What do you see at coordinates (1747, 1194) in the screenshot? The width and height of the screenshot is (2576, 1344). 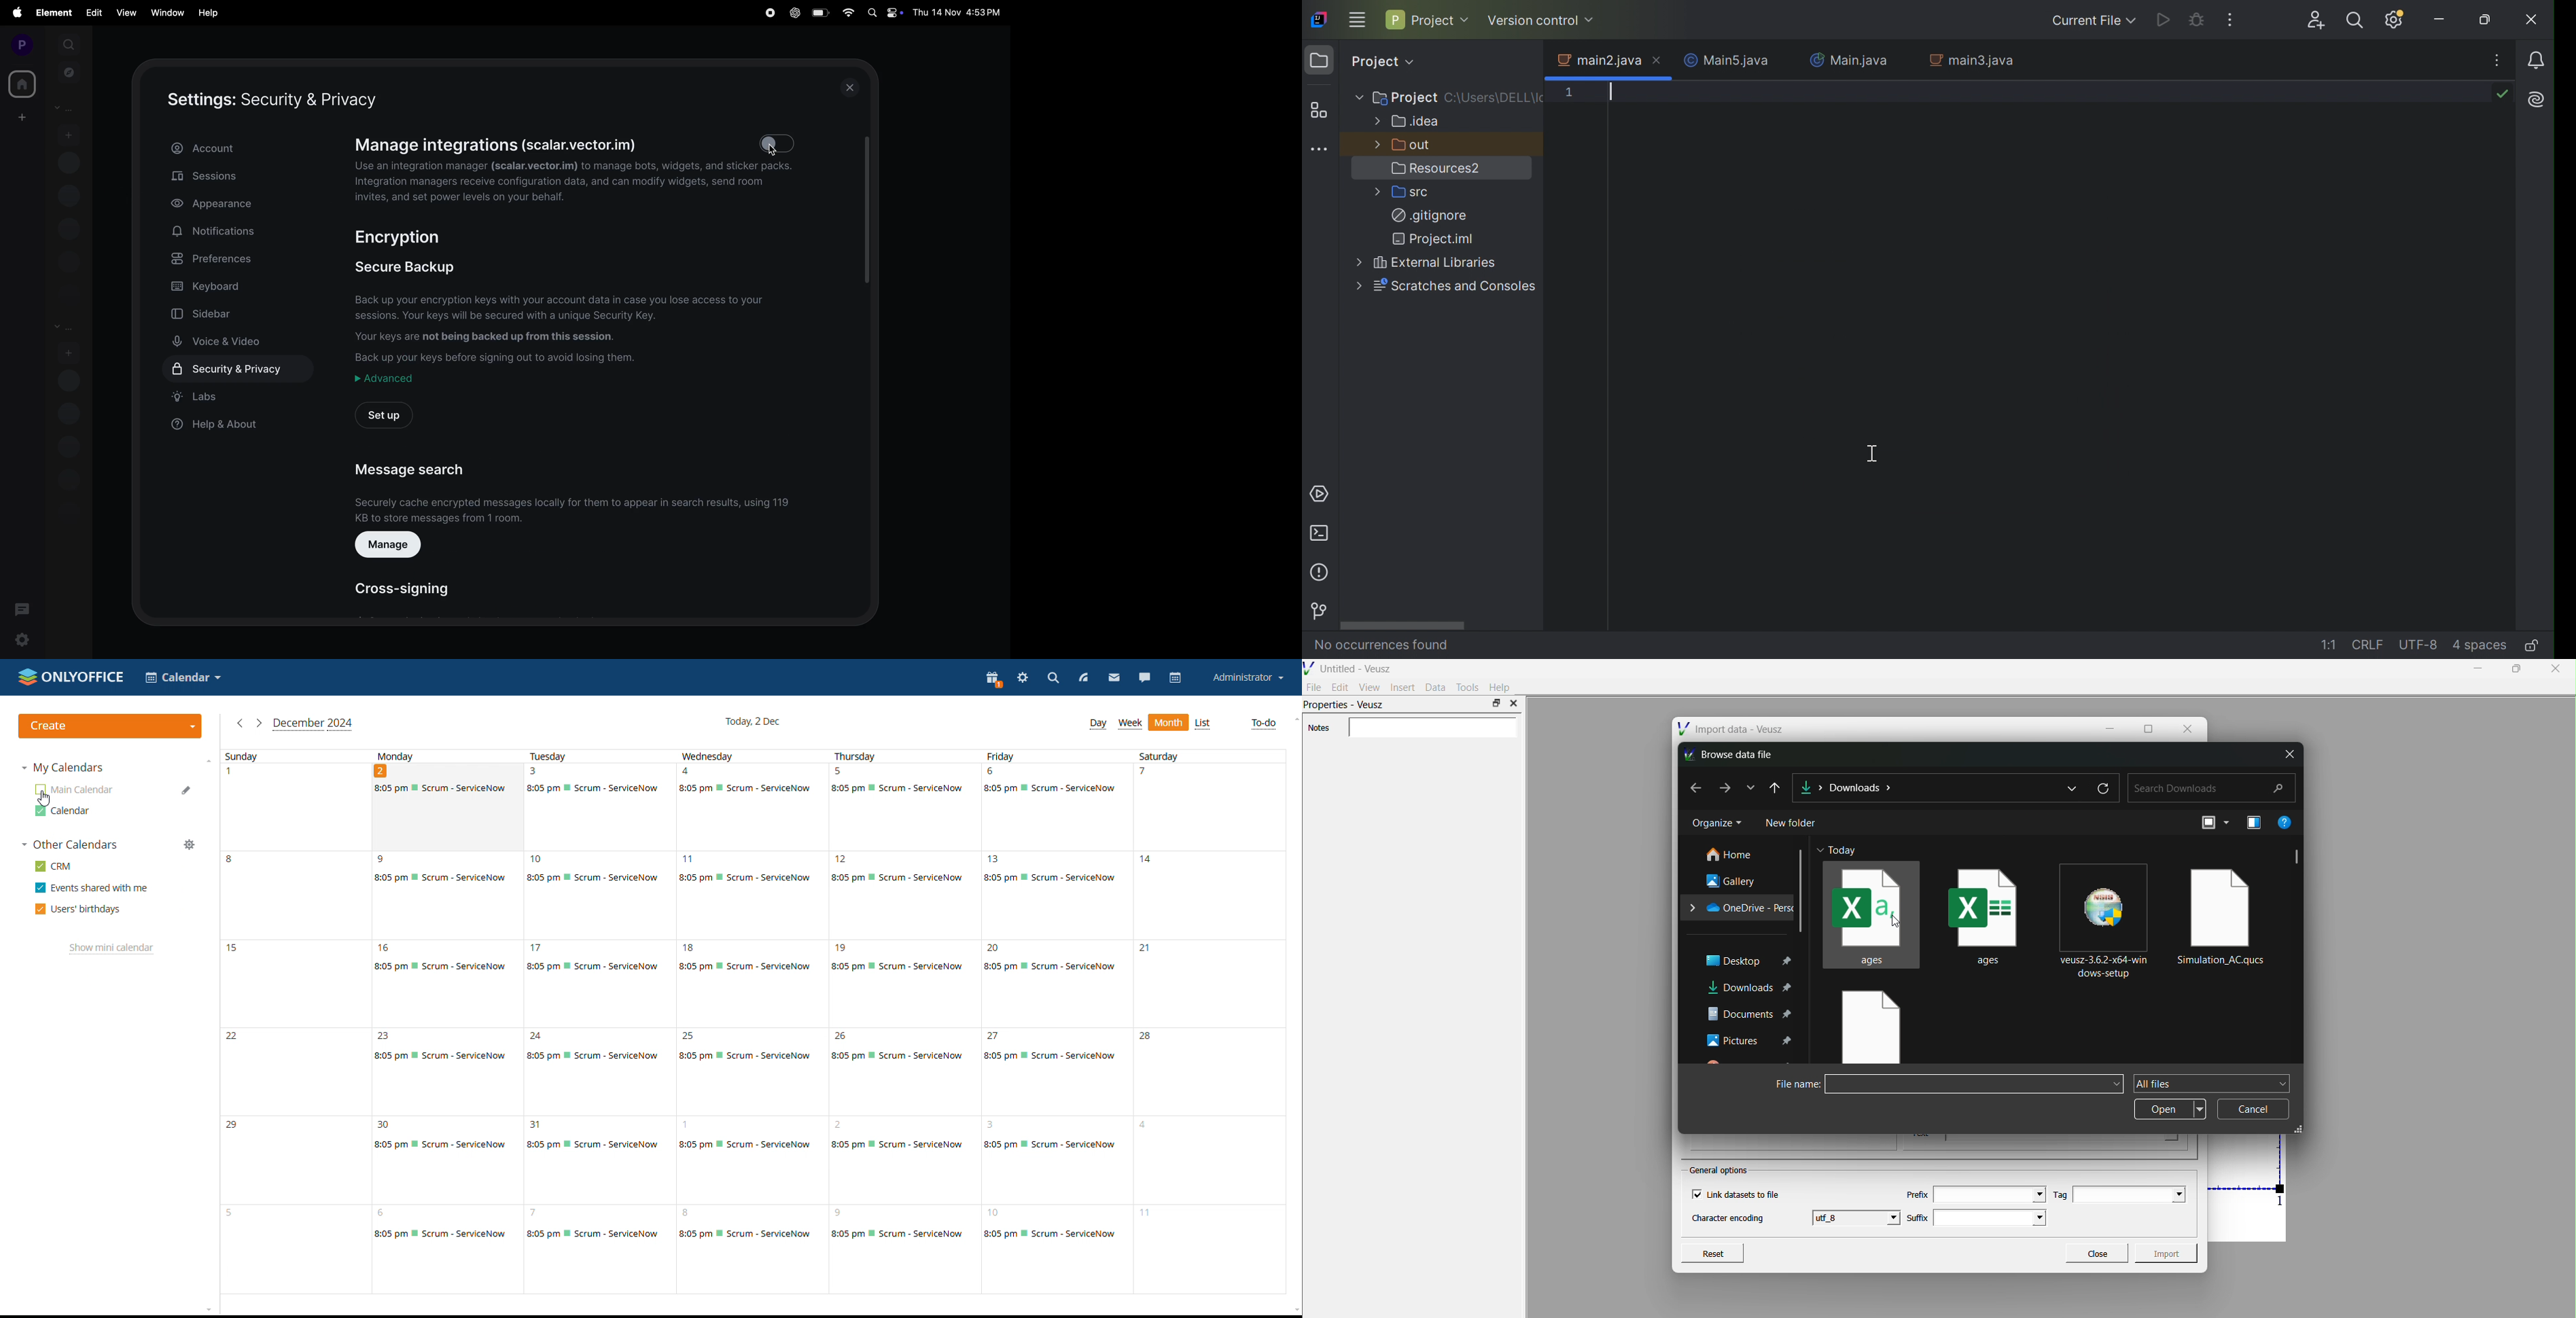 I see `Link datasets to file` at bounding box center [1747, 1194].